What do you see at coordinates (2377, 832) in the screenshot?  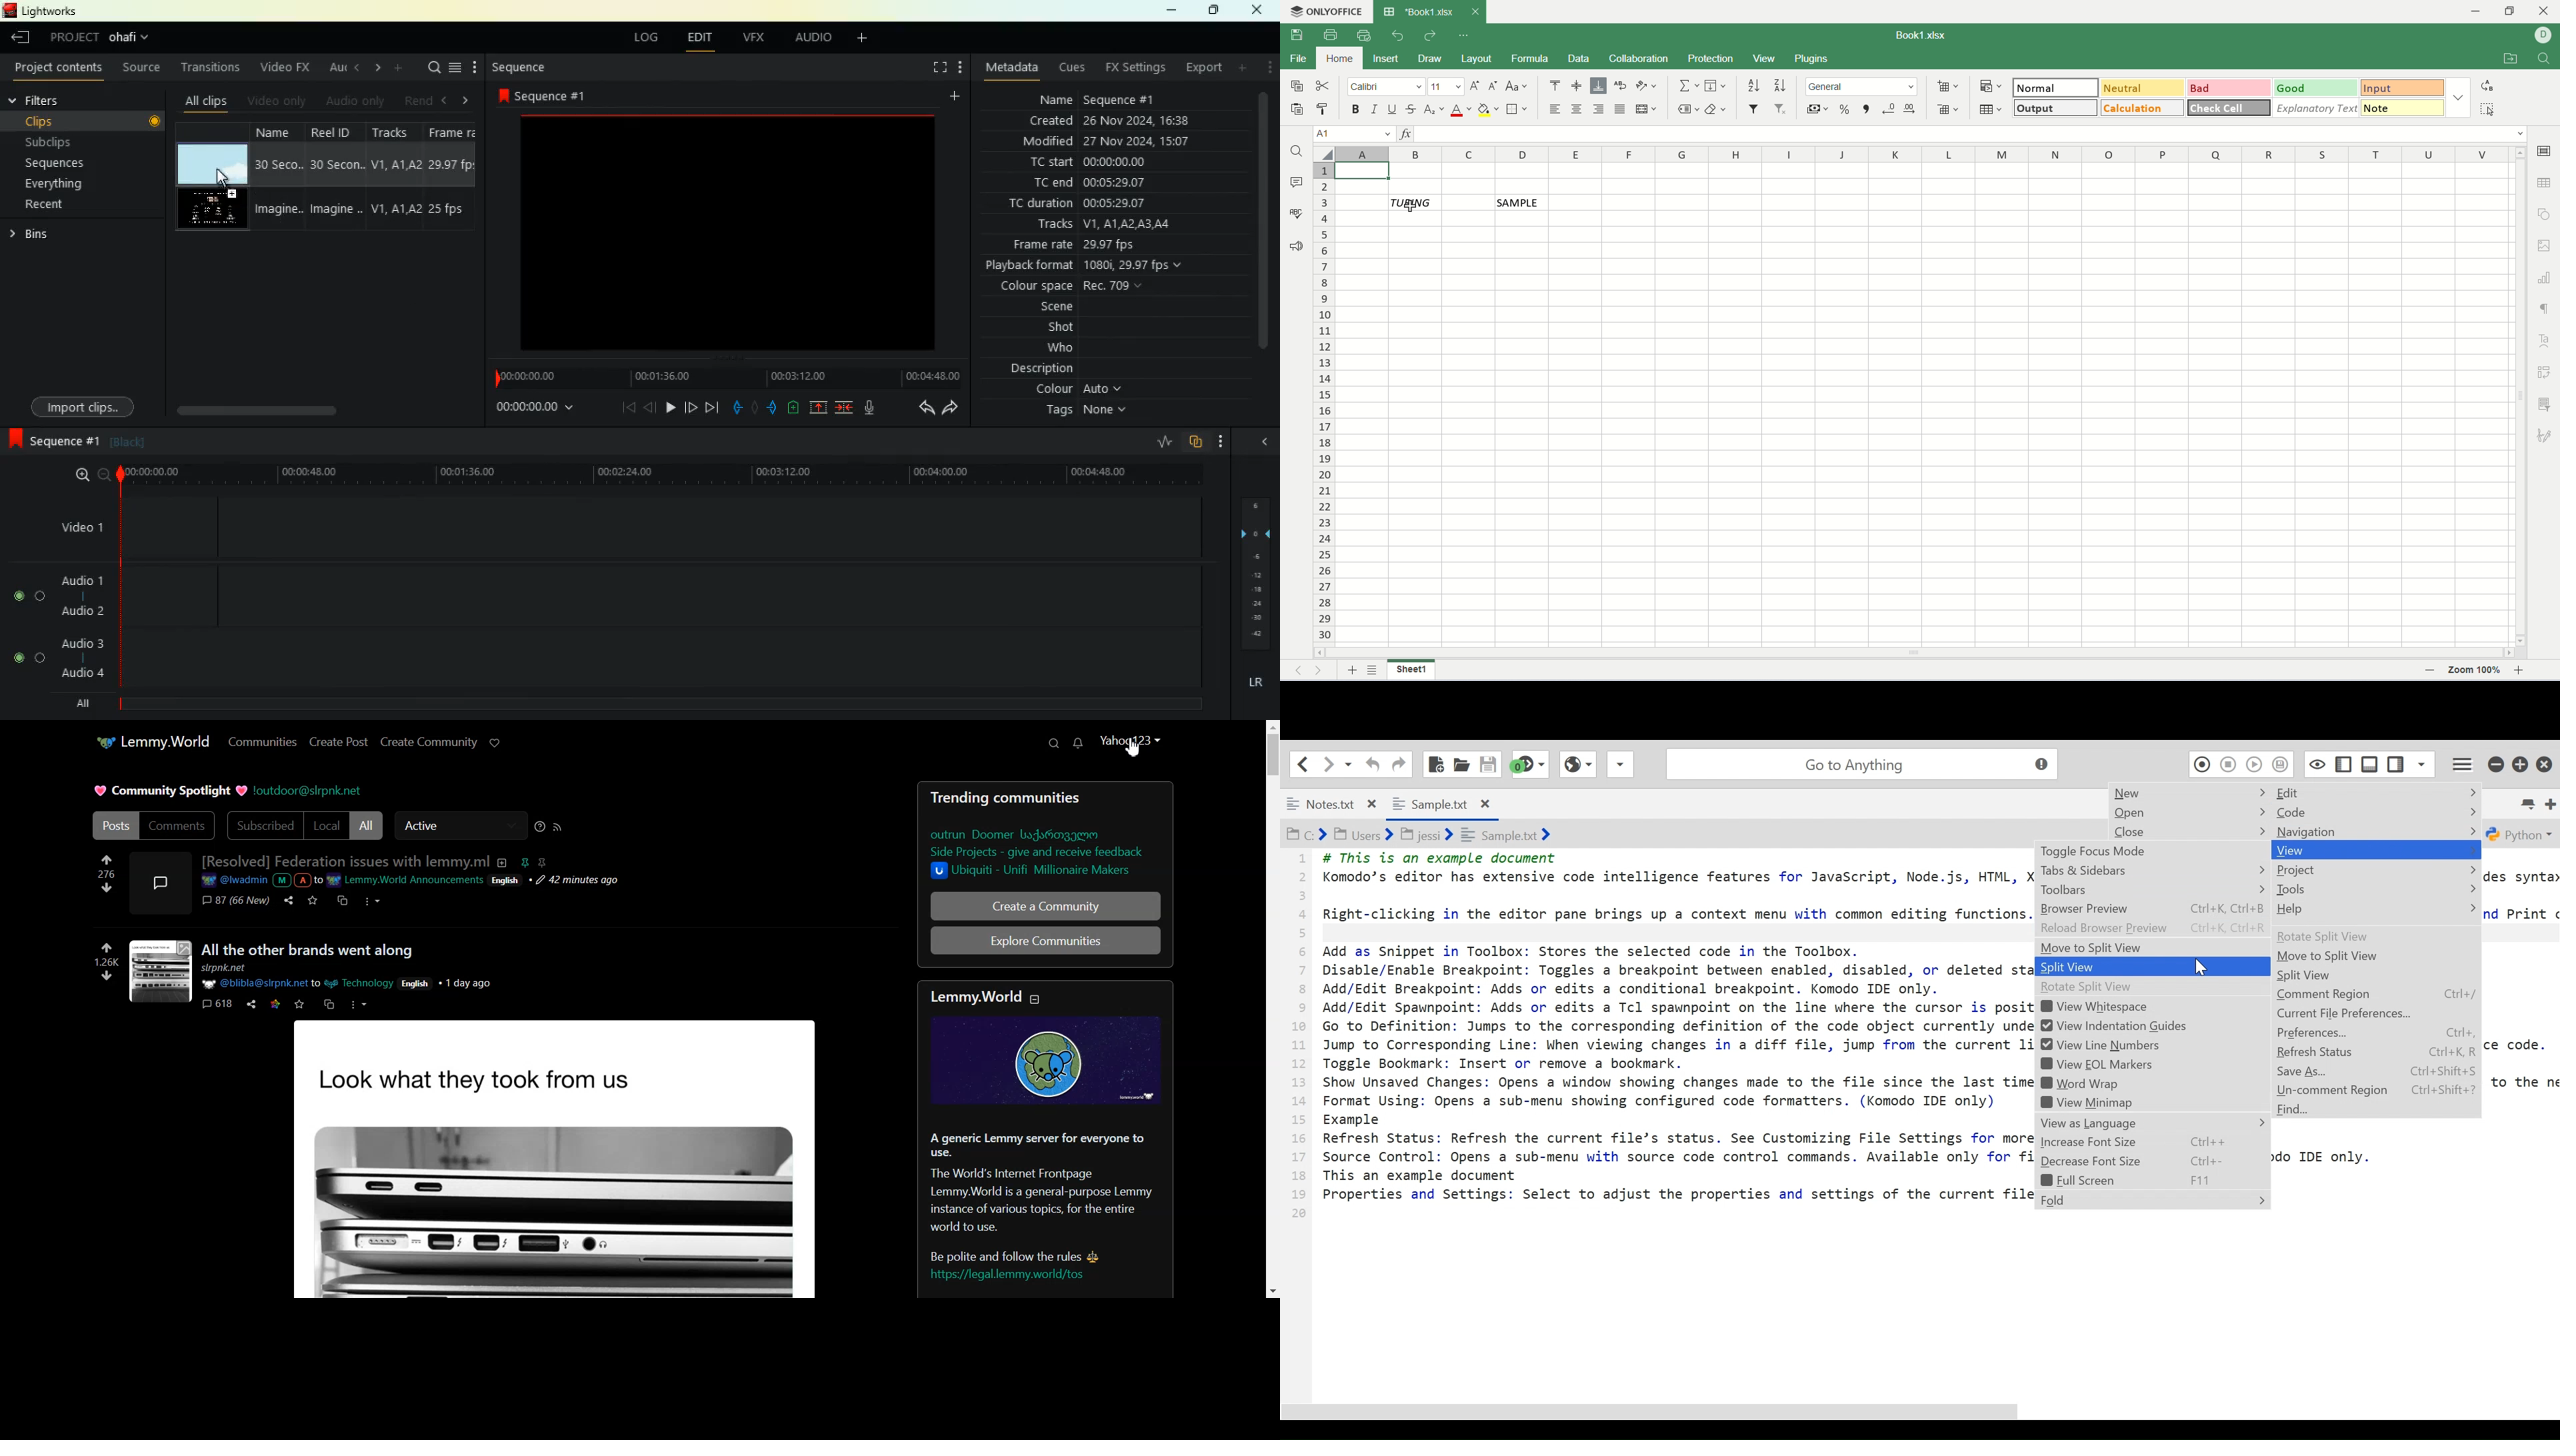 I see `Navigation` at bounding box center [2377, 832].